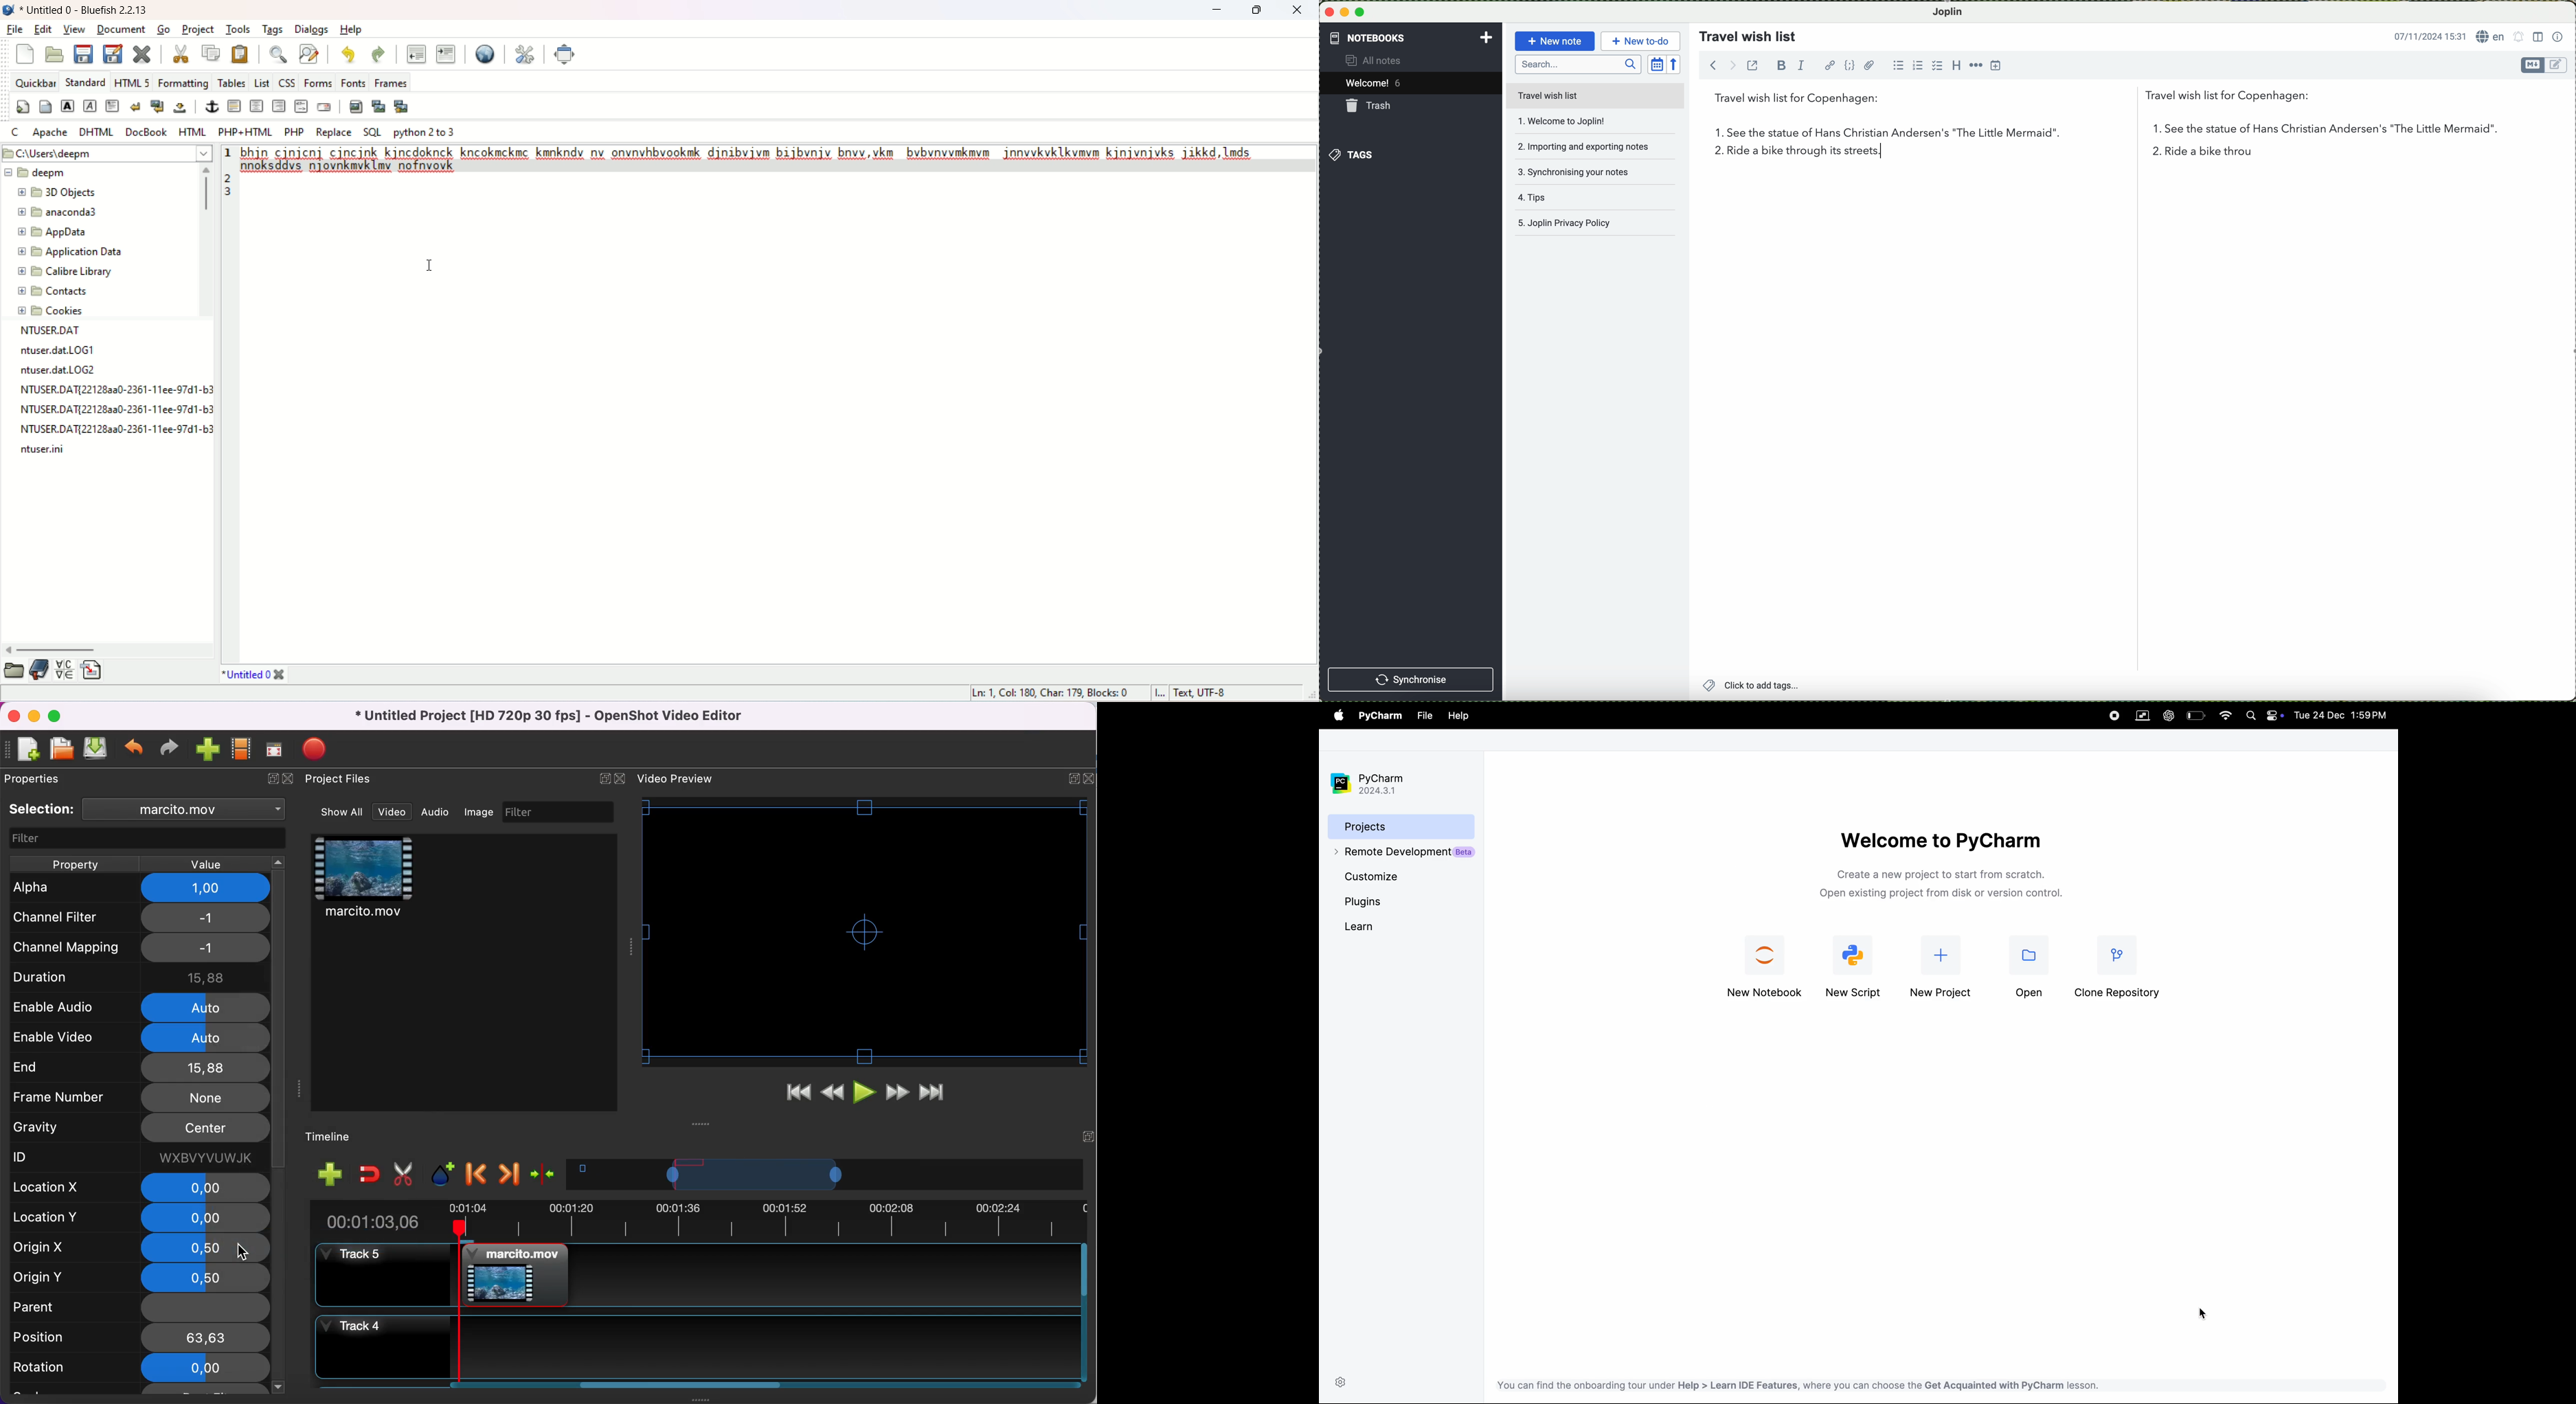  Describe the element at coordinates (2558, 36) in the screenshot. I see `note properties` at that location.